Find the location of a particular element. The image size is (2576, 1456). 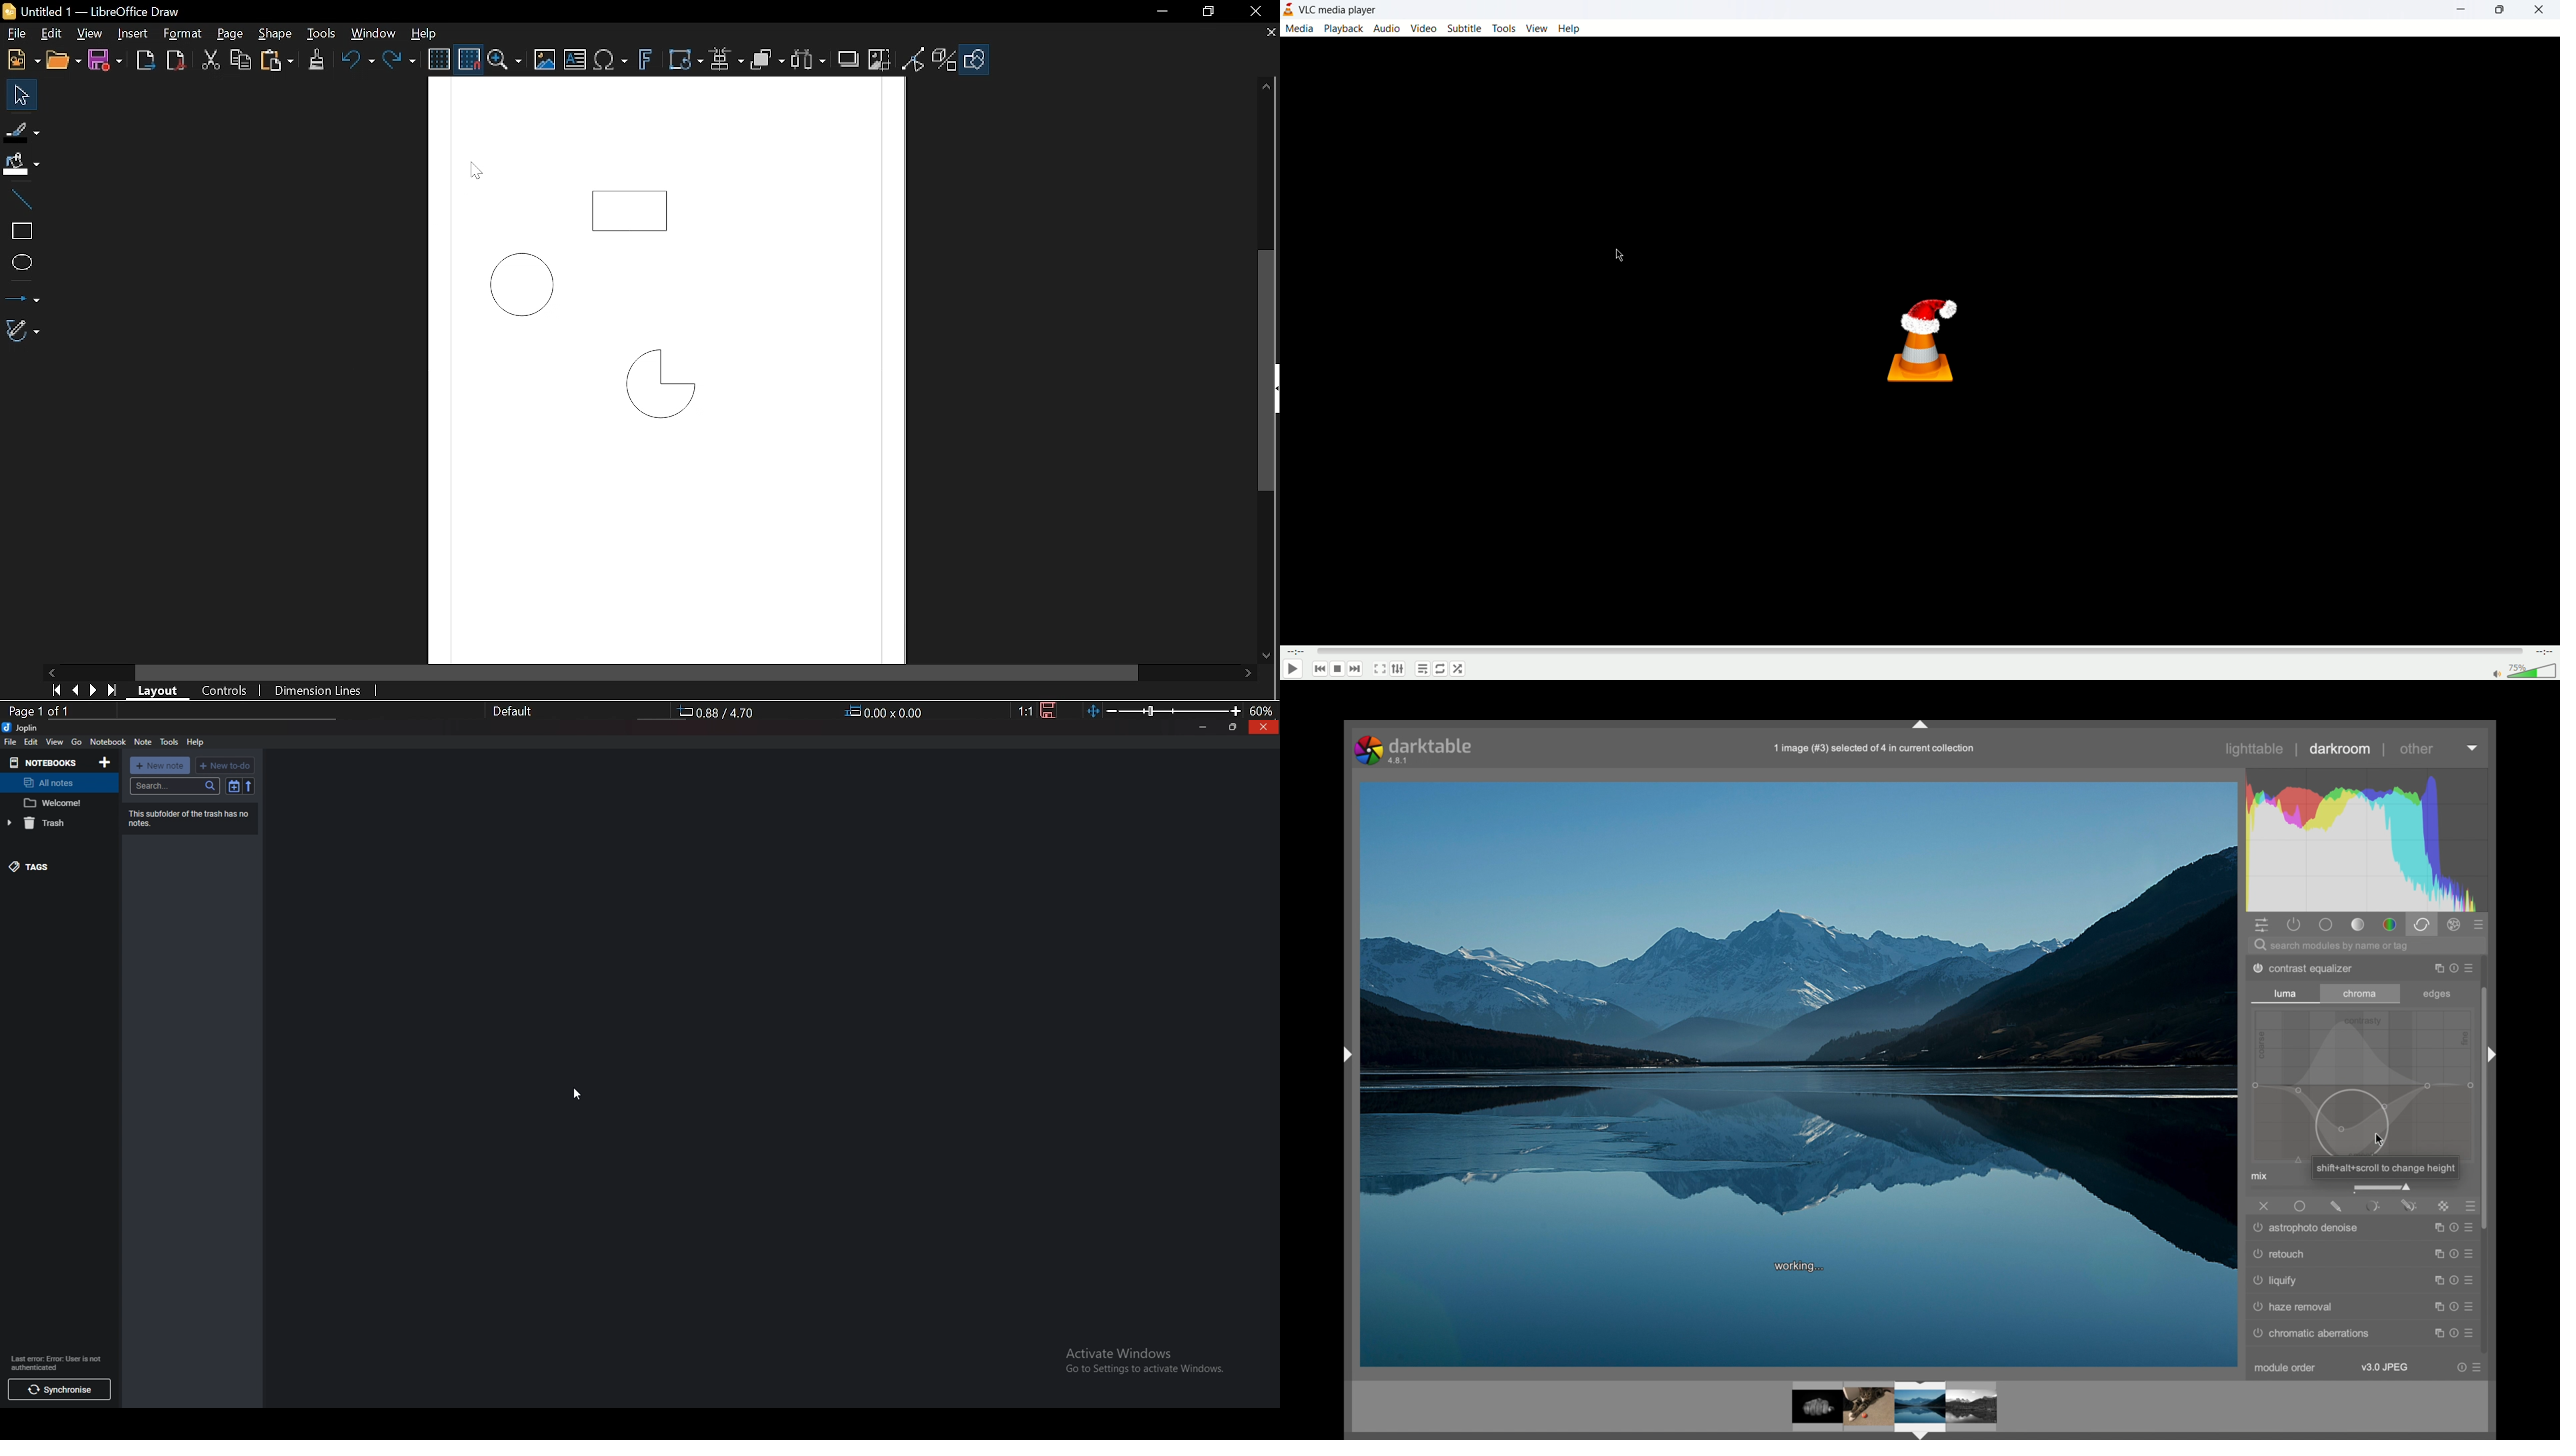

next is located at coordinates (1357, 670).